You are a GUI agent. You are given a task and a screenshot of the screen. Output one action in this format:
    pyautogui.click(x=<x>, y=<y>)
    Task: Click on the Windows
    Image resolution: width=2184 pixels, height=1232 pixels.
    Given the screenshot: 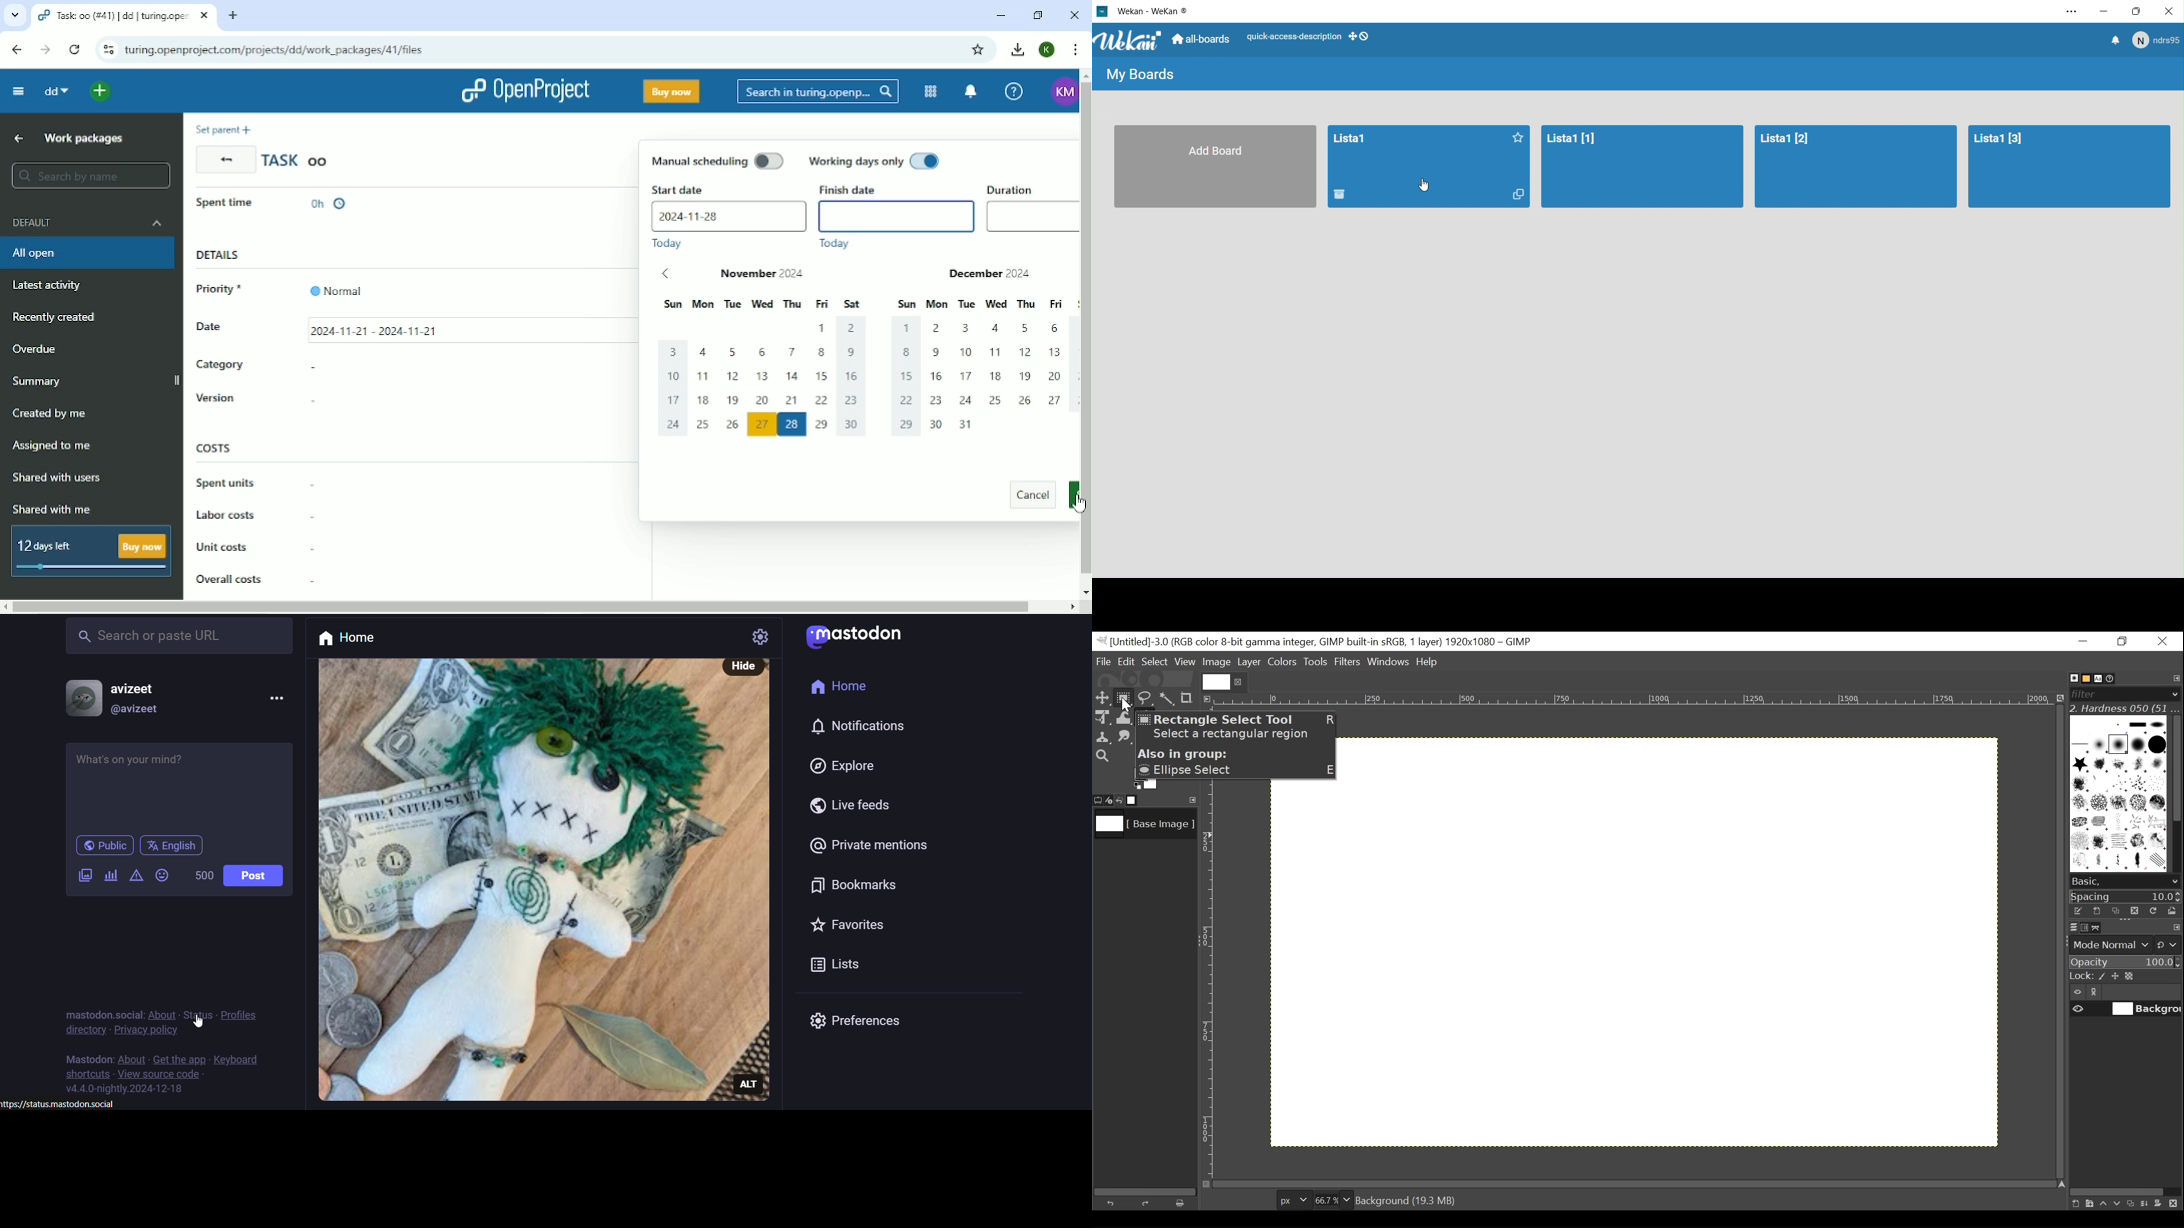 What is the action you would take?
    pyautogui.click(x=1389, y=663)
    